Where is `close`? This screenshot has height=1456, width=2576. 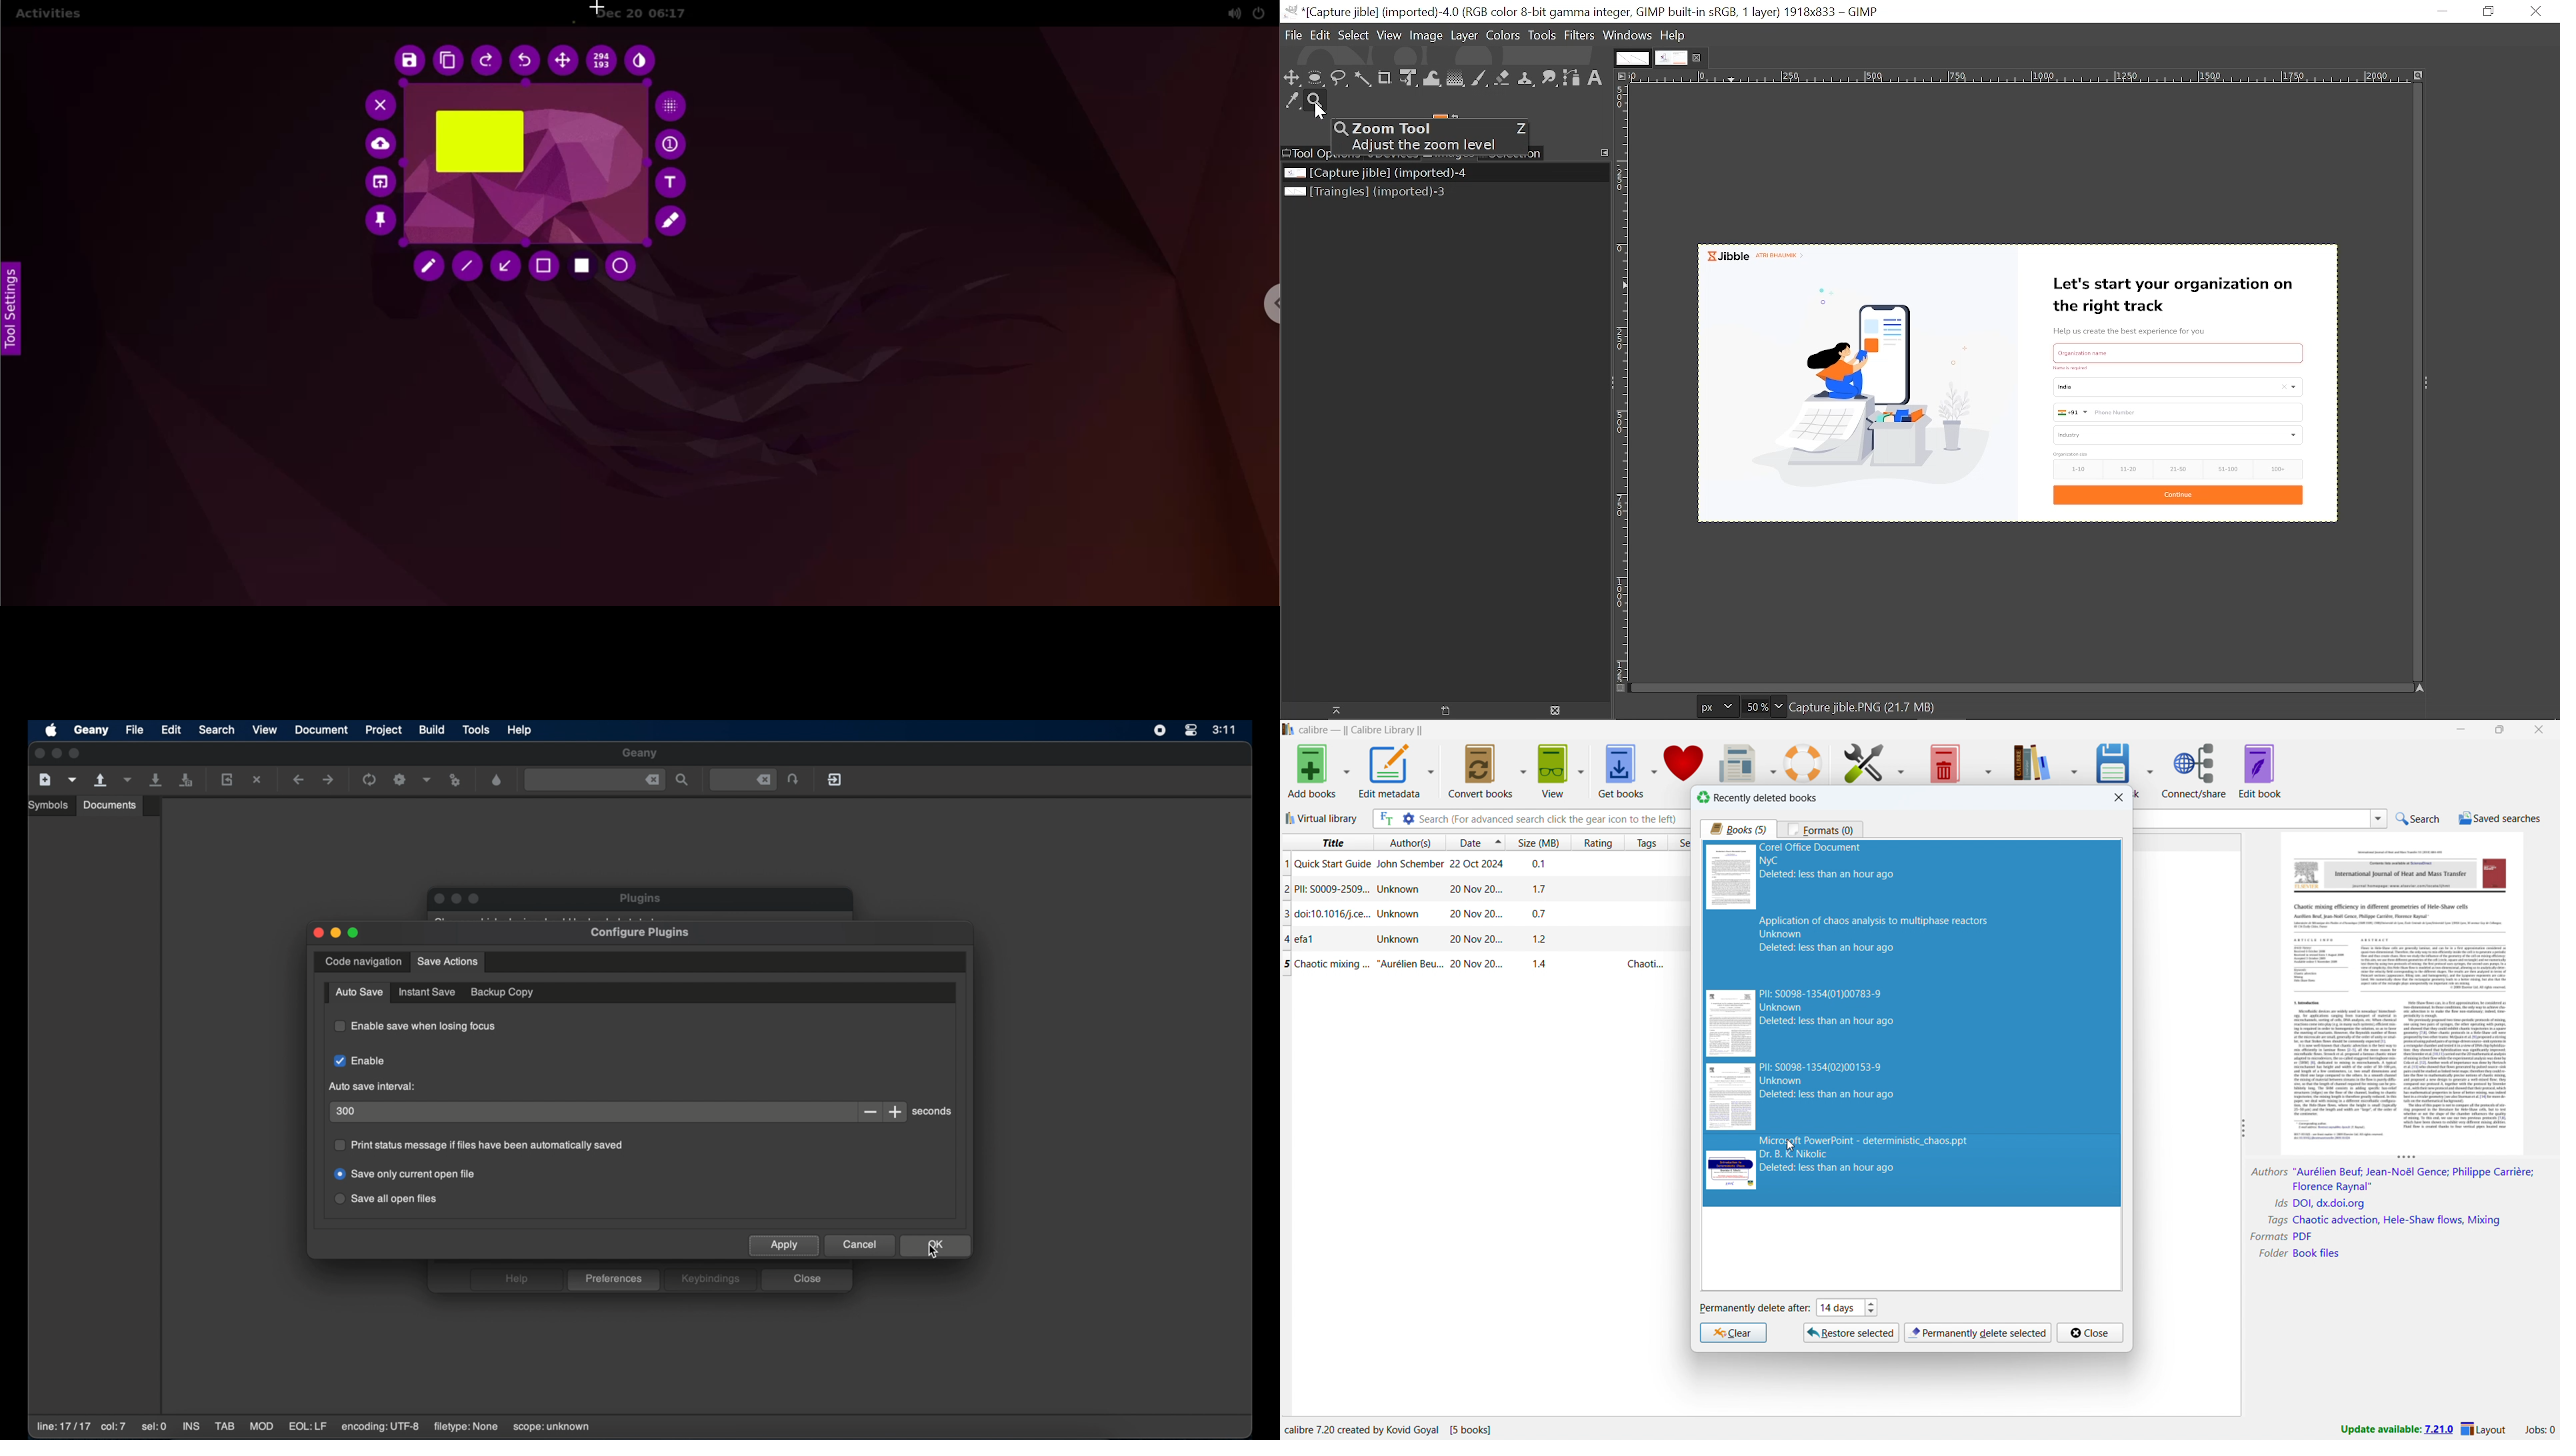
close is located at coordinates (2537, 729).